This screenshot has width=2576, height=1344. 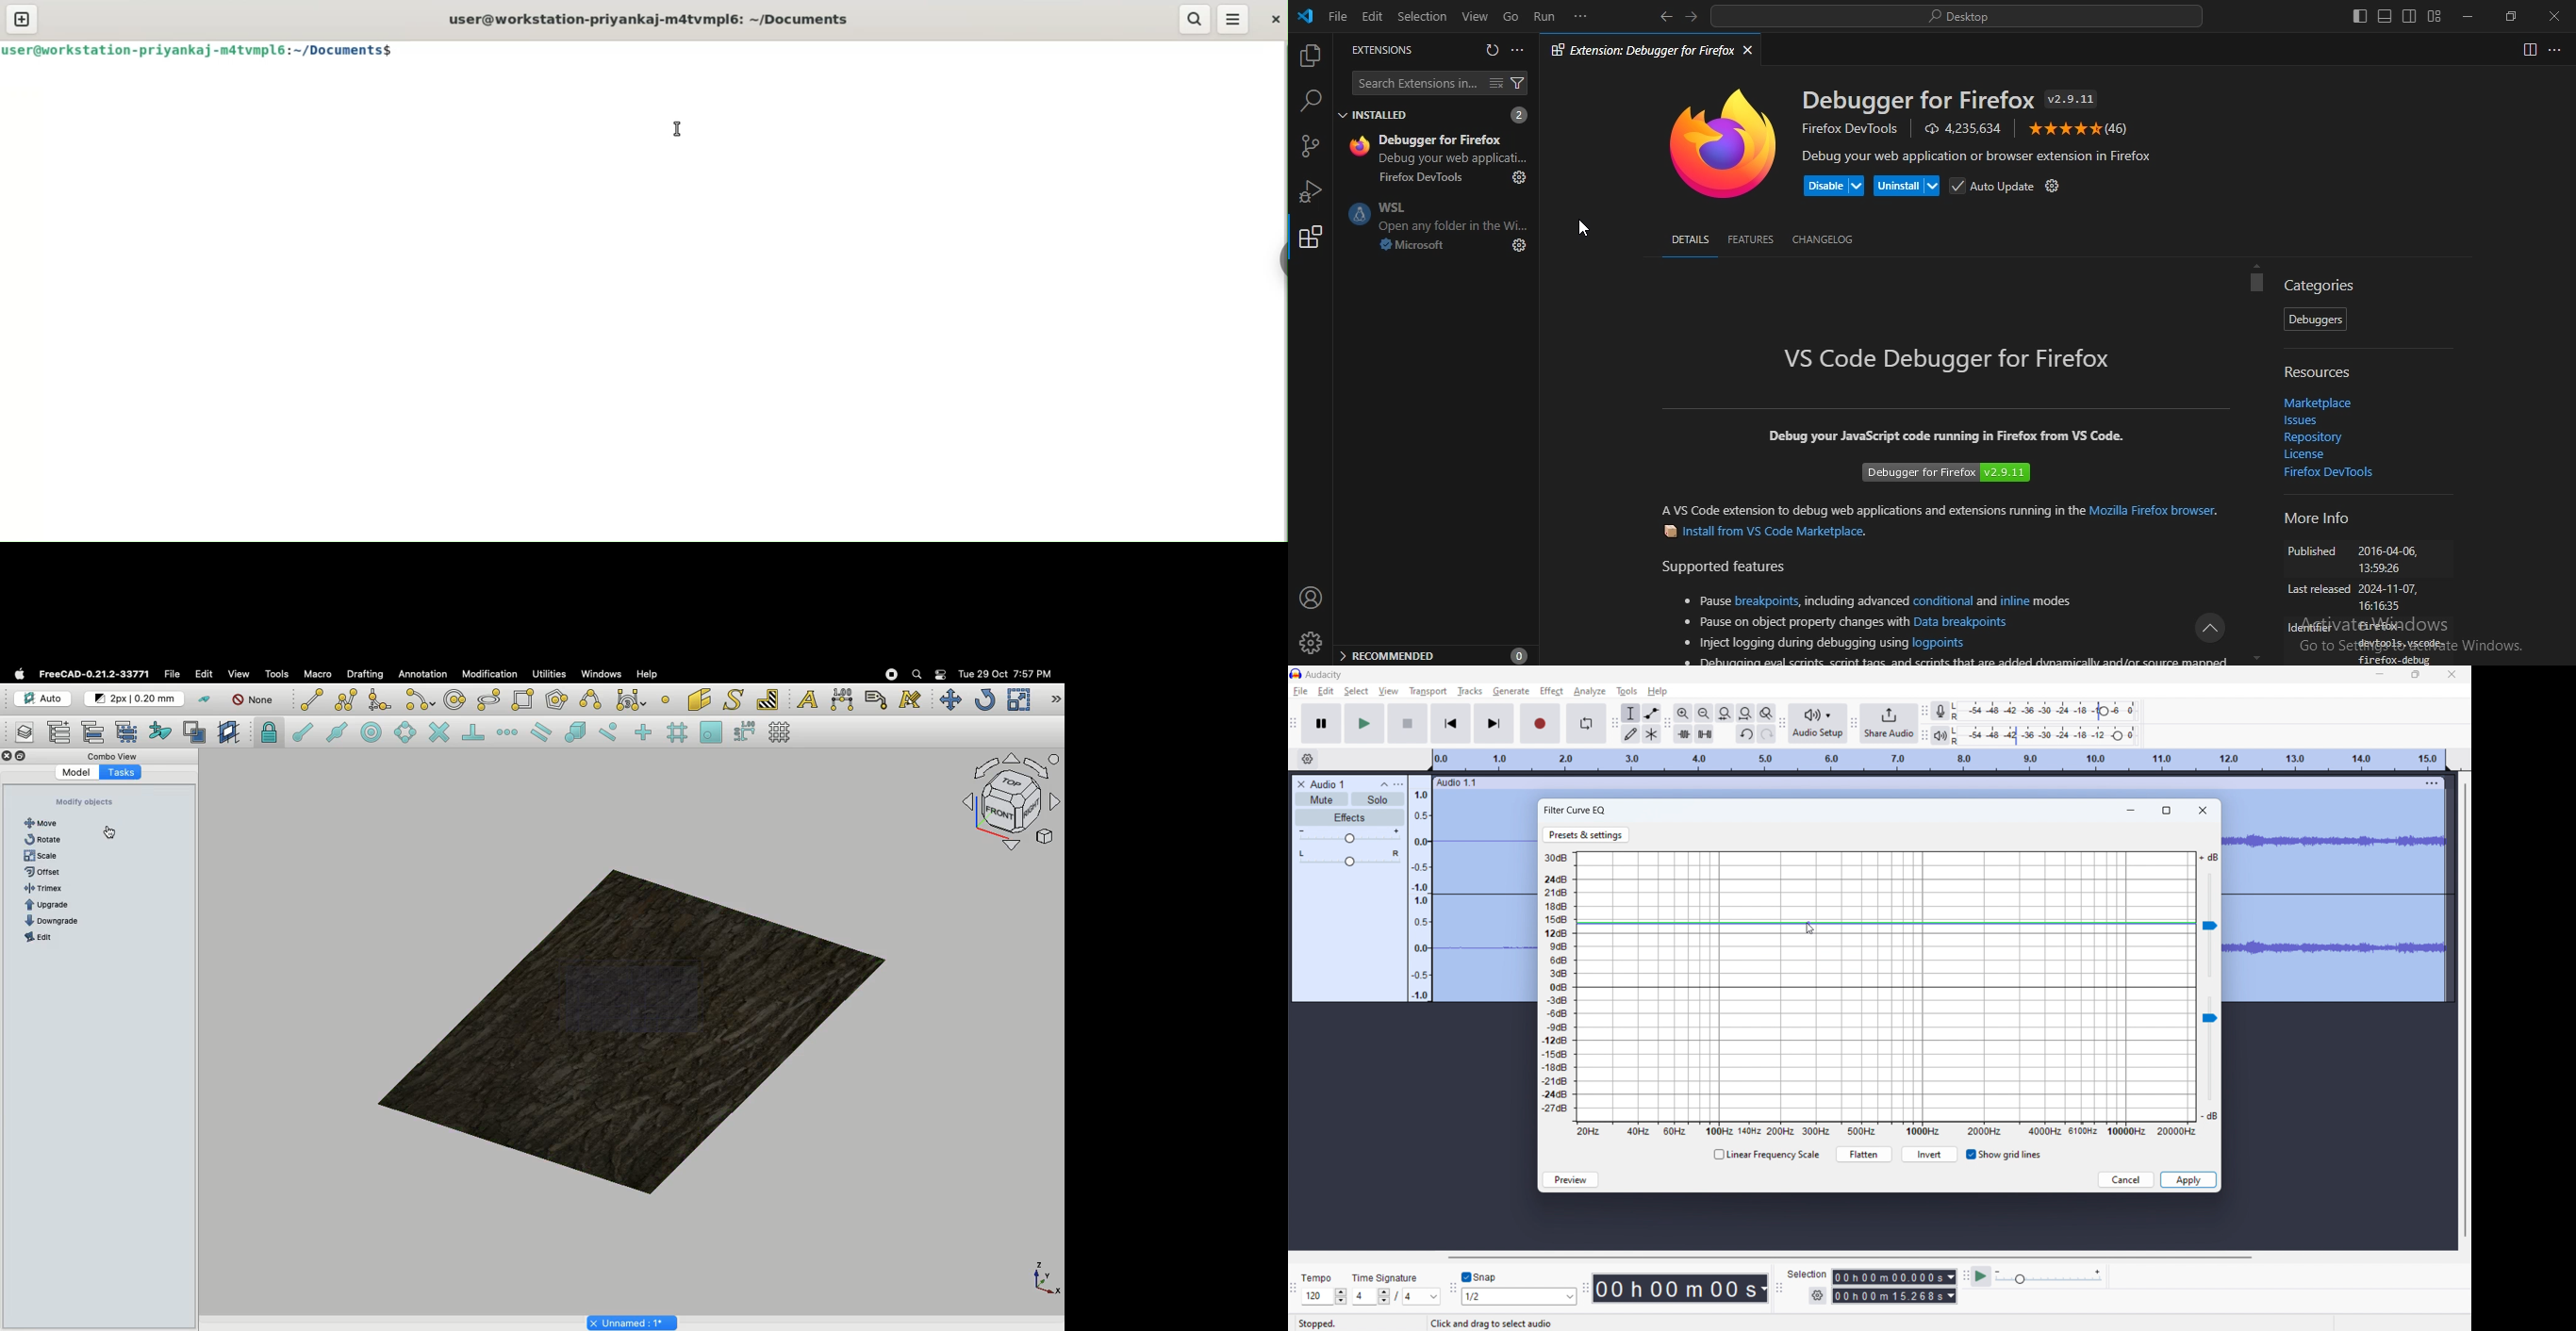 What do you see at coordinates (2132, 808) in the screenshot?
I see `minimize` at bounding box center [2132, 808].